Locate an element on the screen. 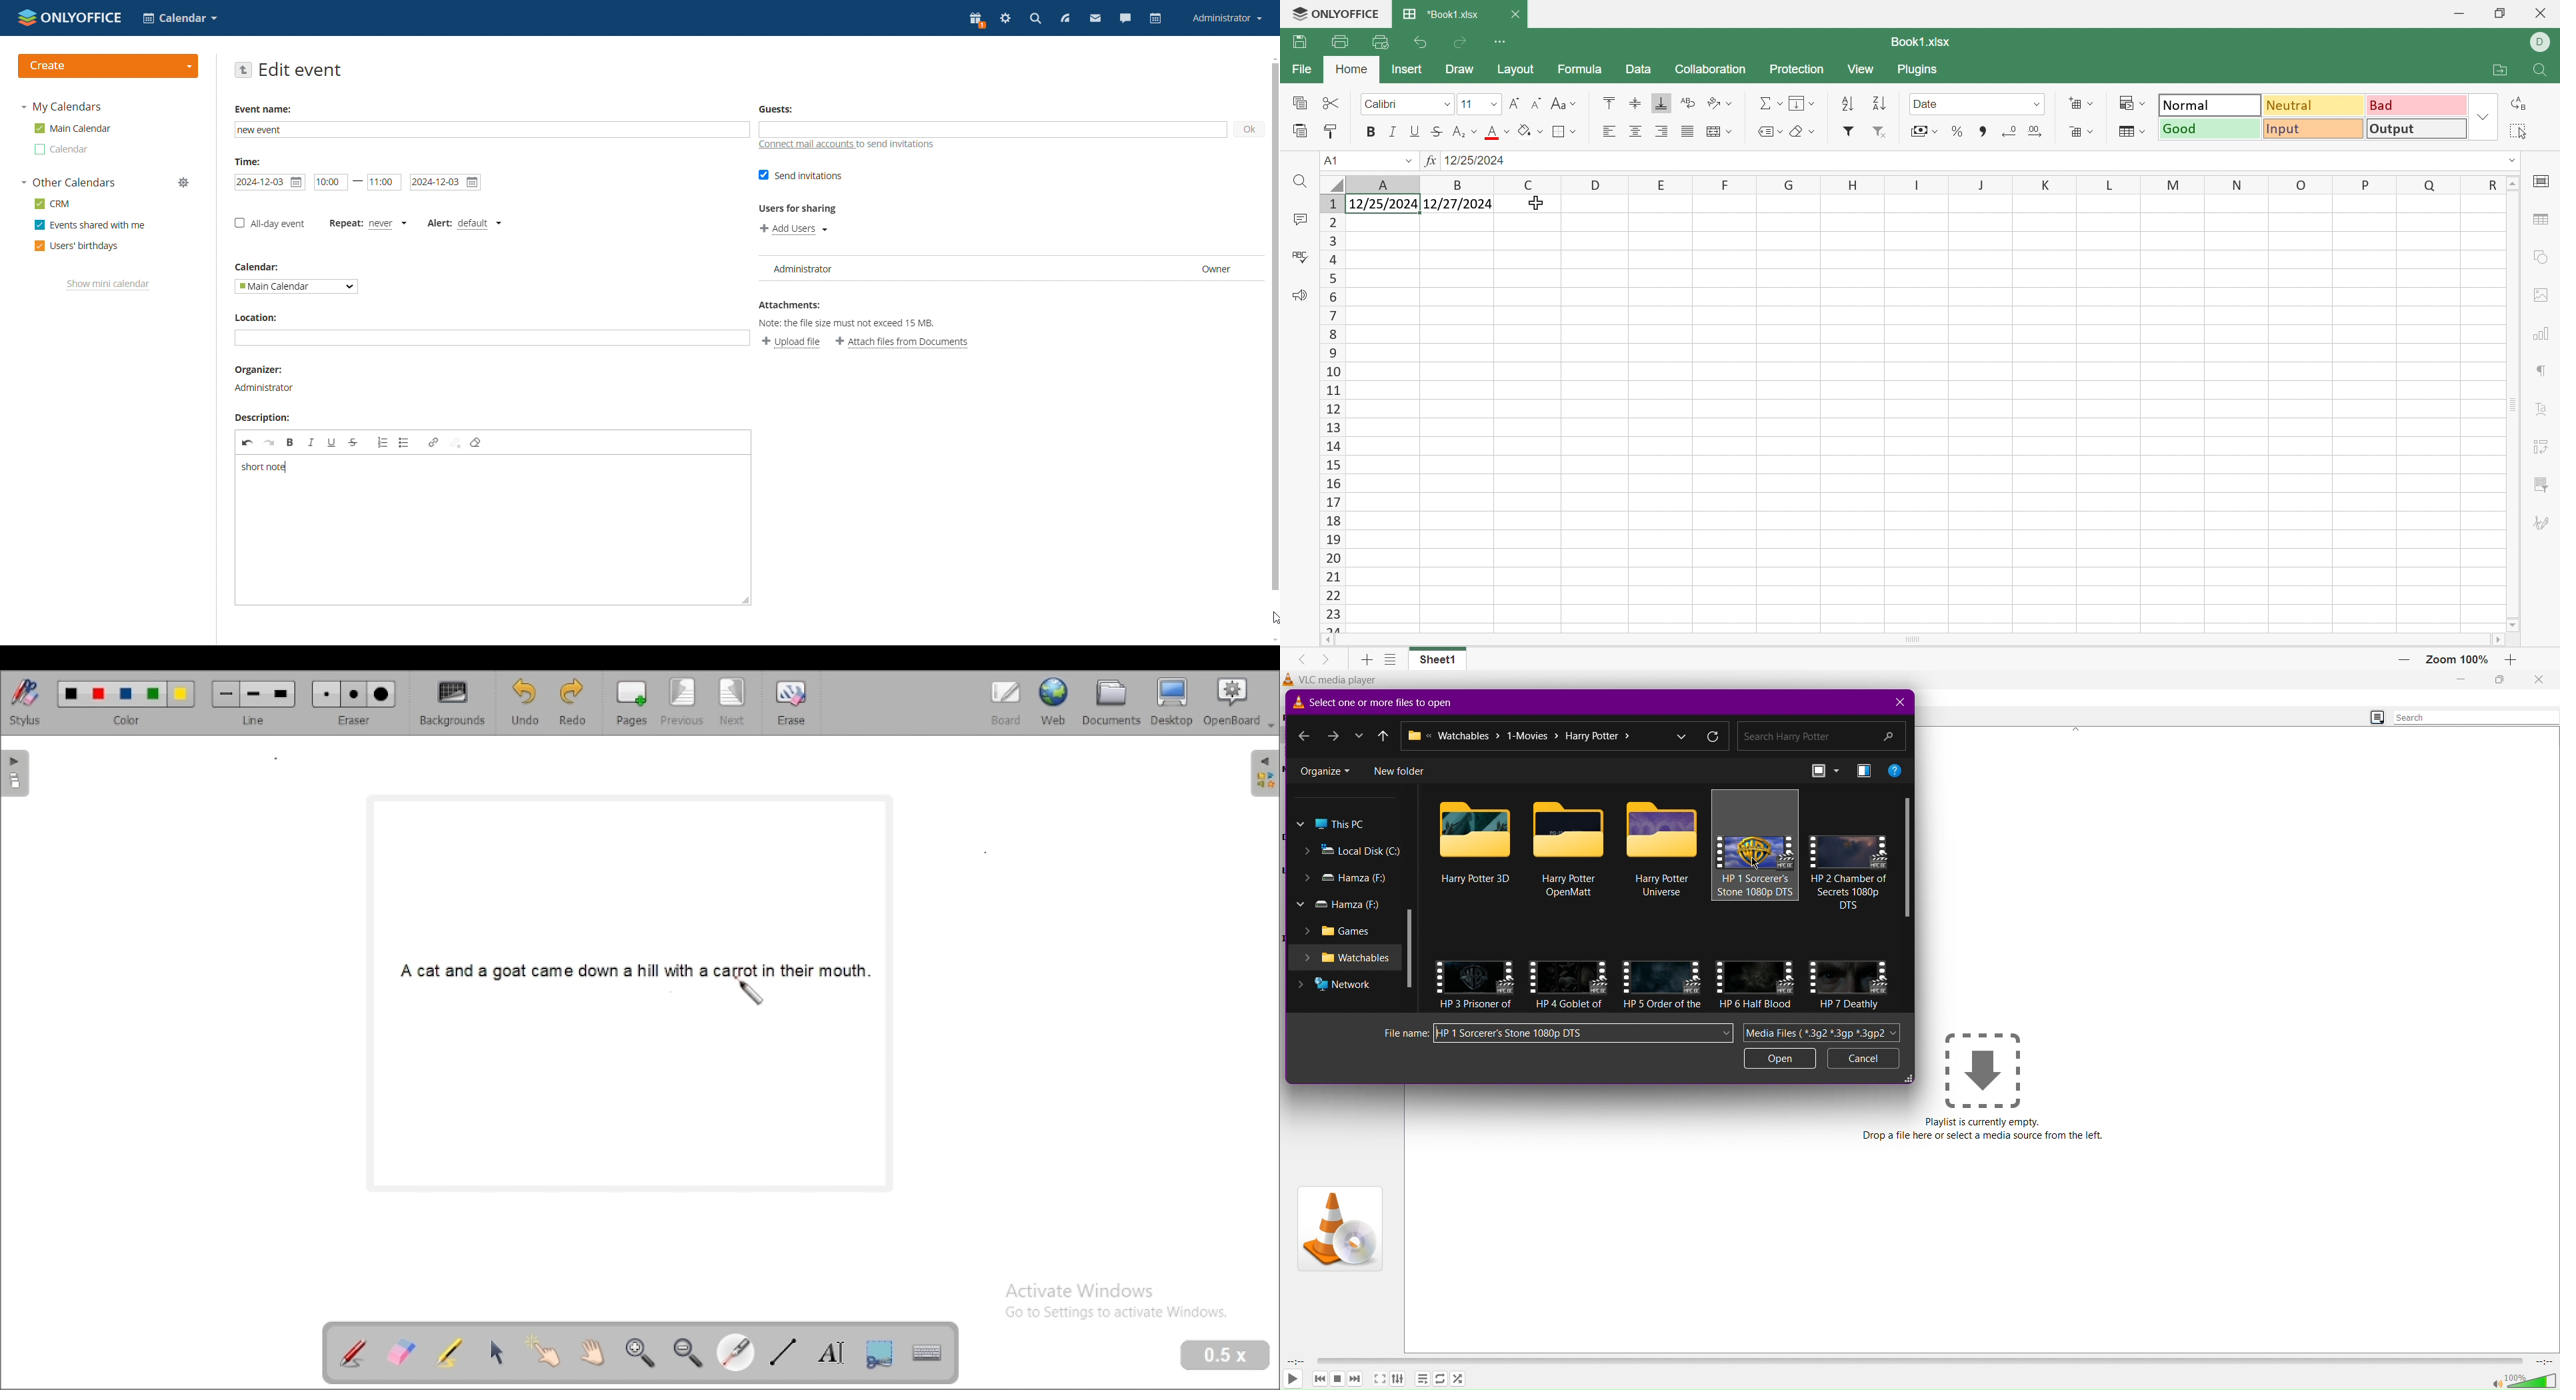  ONLYOFFICE is located at coordinates (1333, 16).